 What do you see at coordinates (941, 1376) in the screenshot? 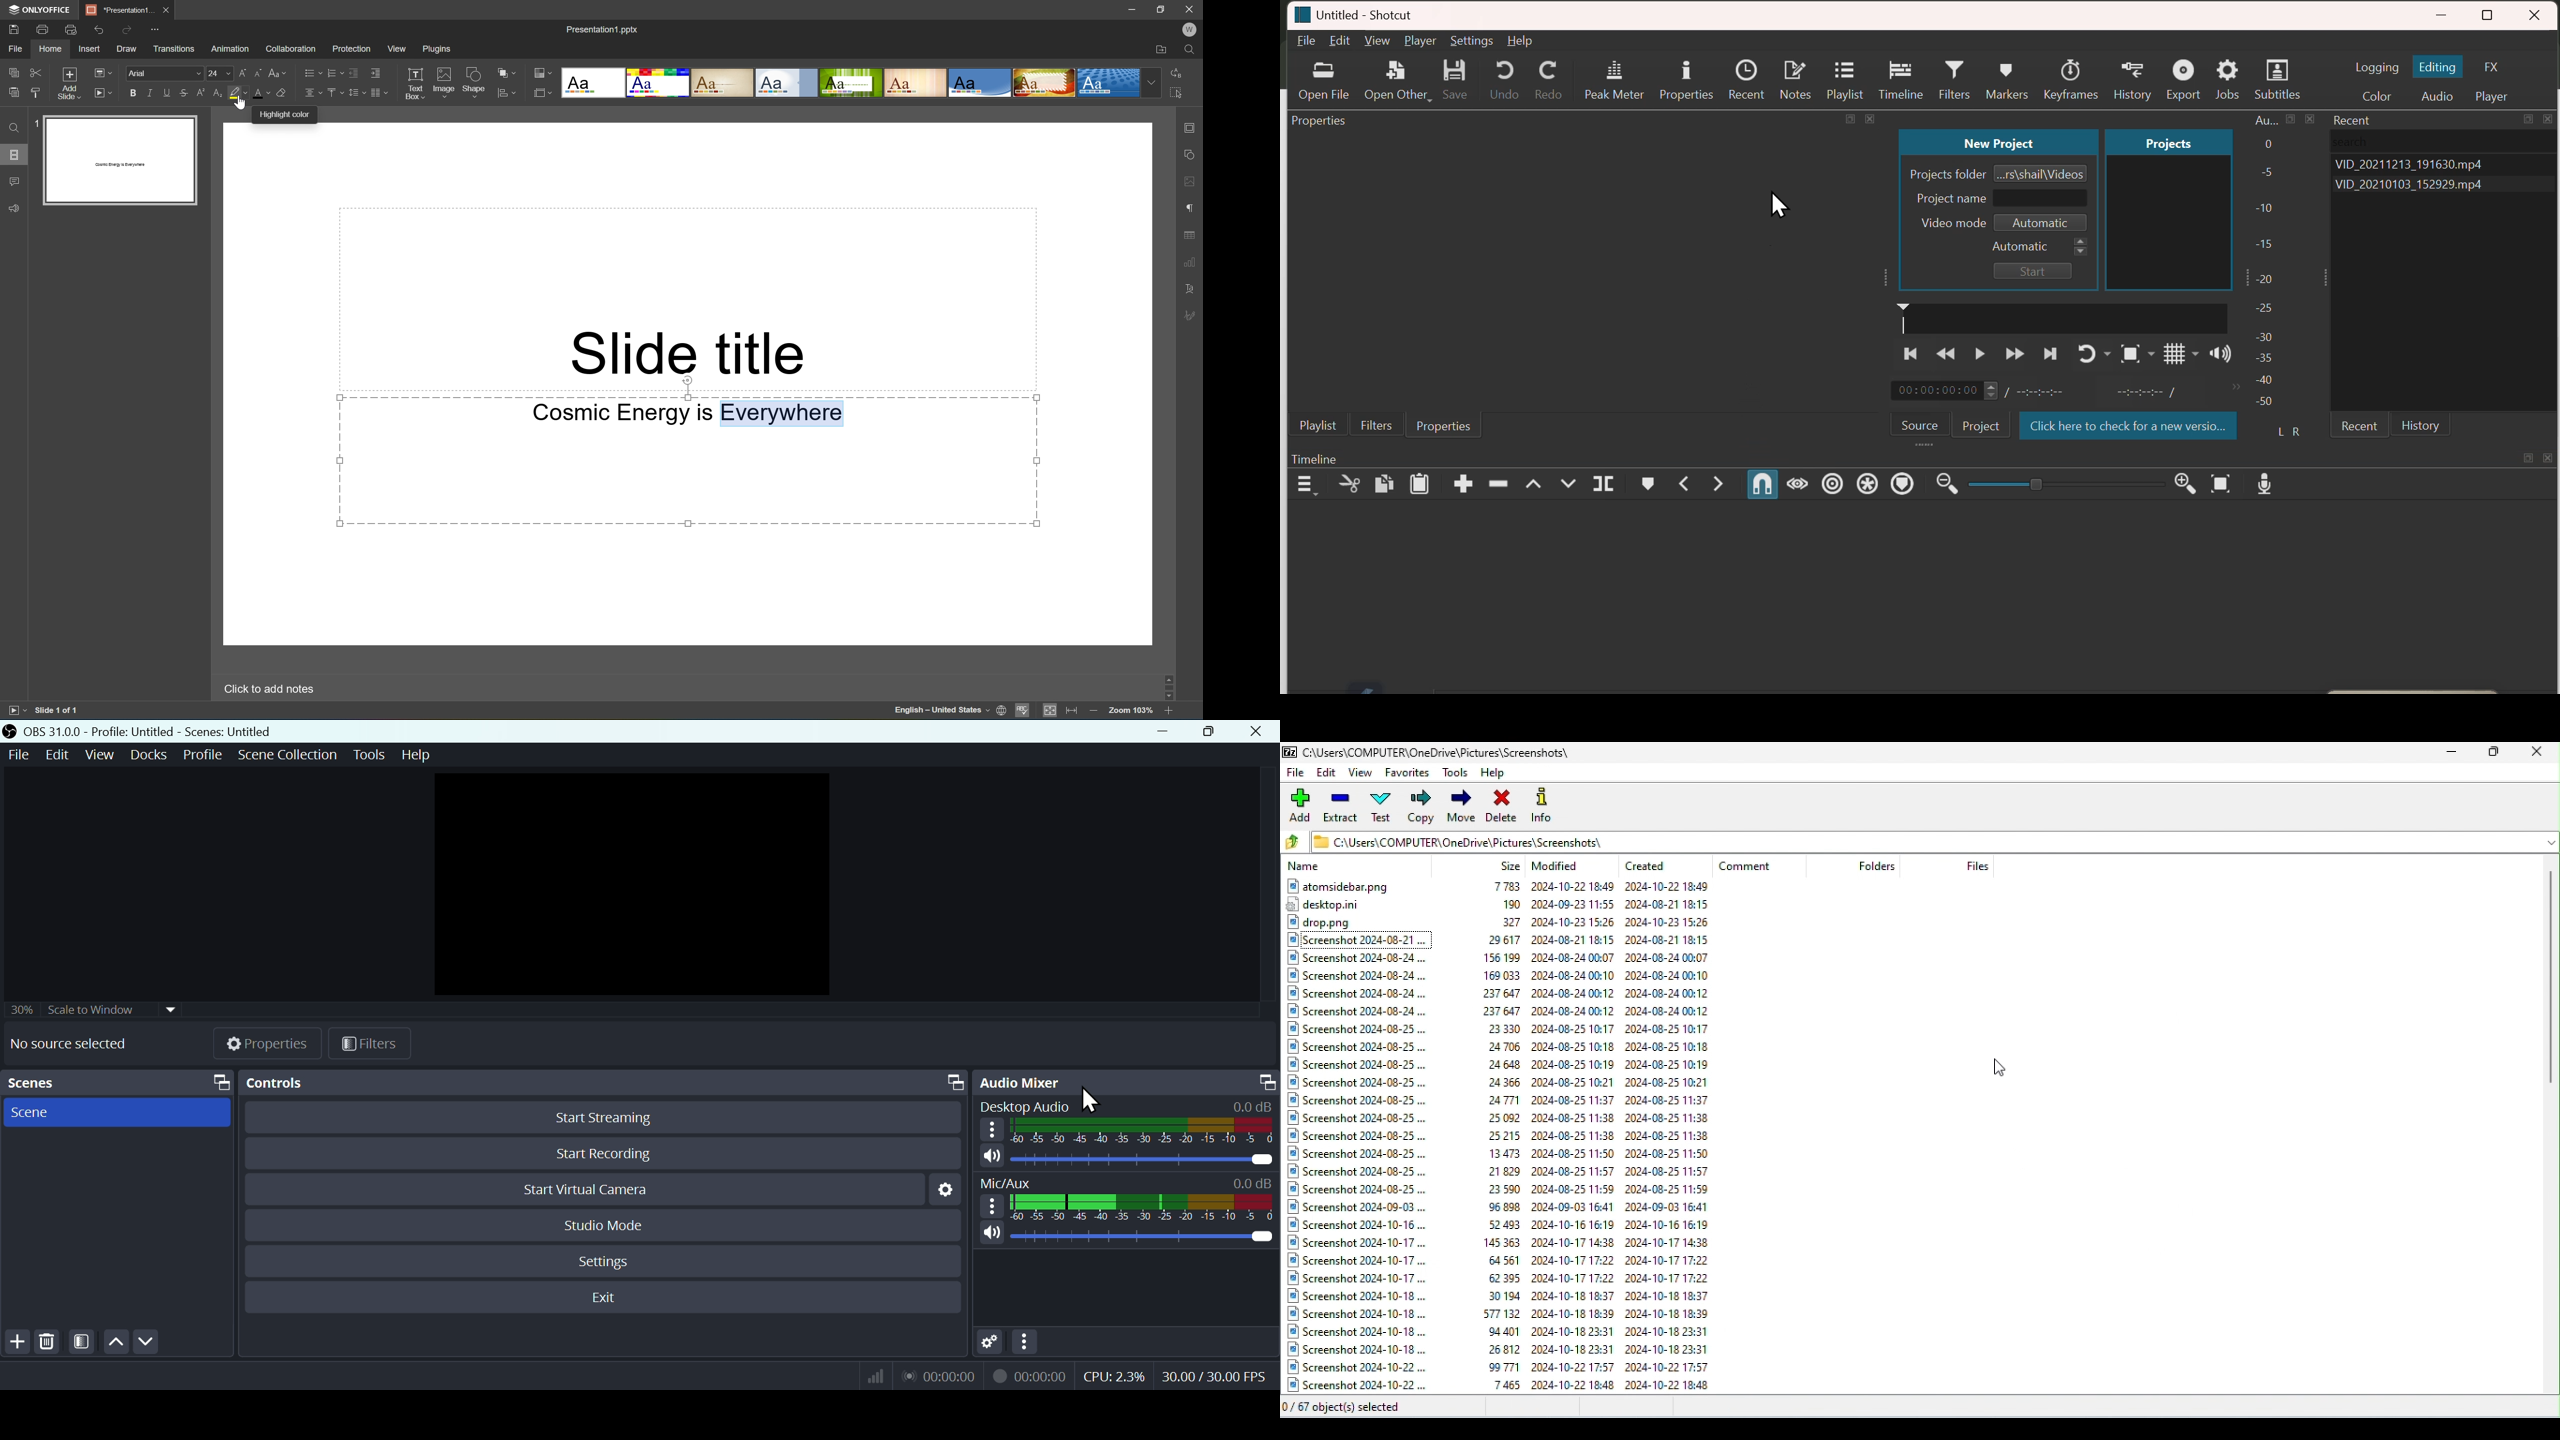
I see `Live Status` at bounding box center [941, 1376].